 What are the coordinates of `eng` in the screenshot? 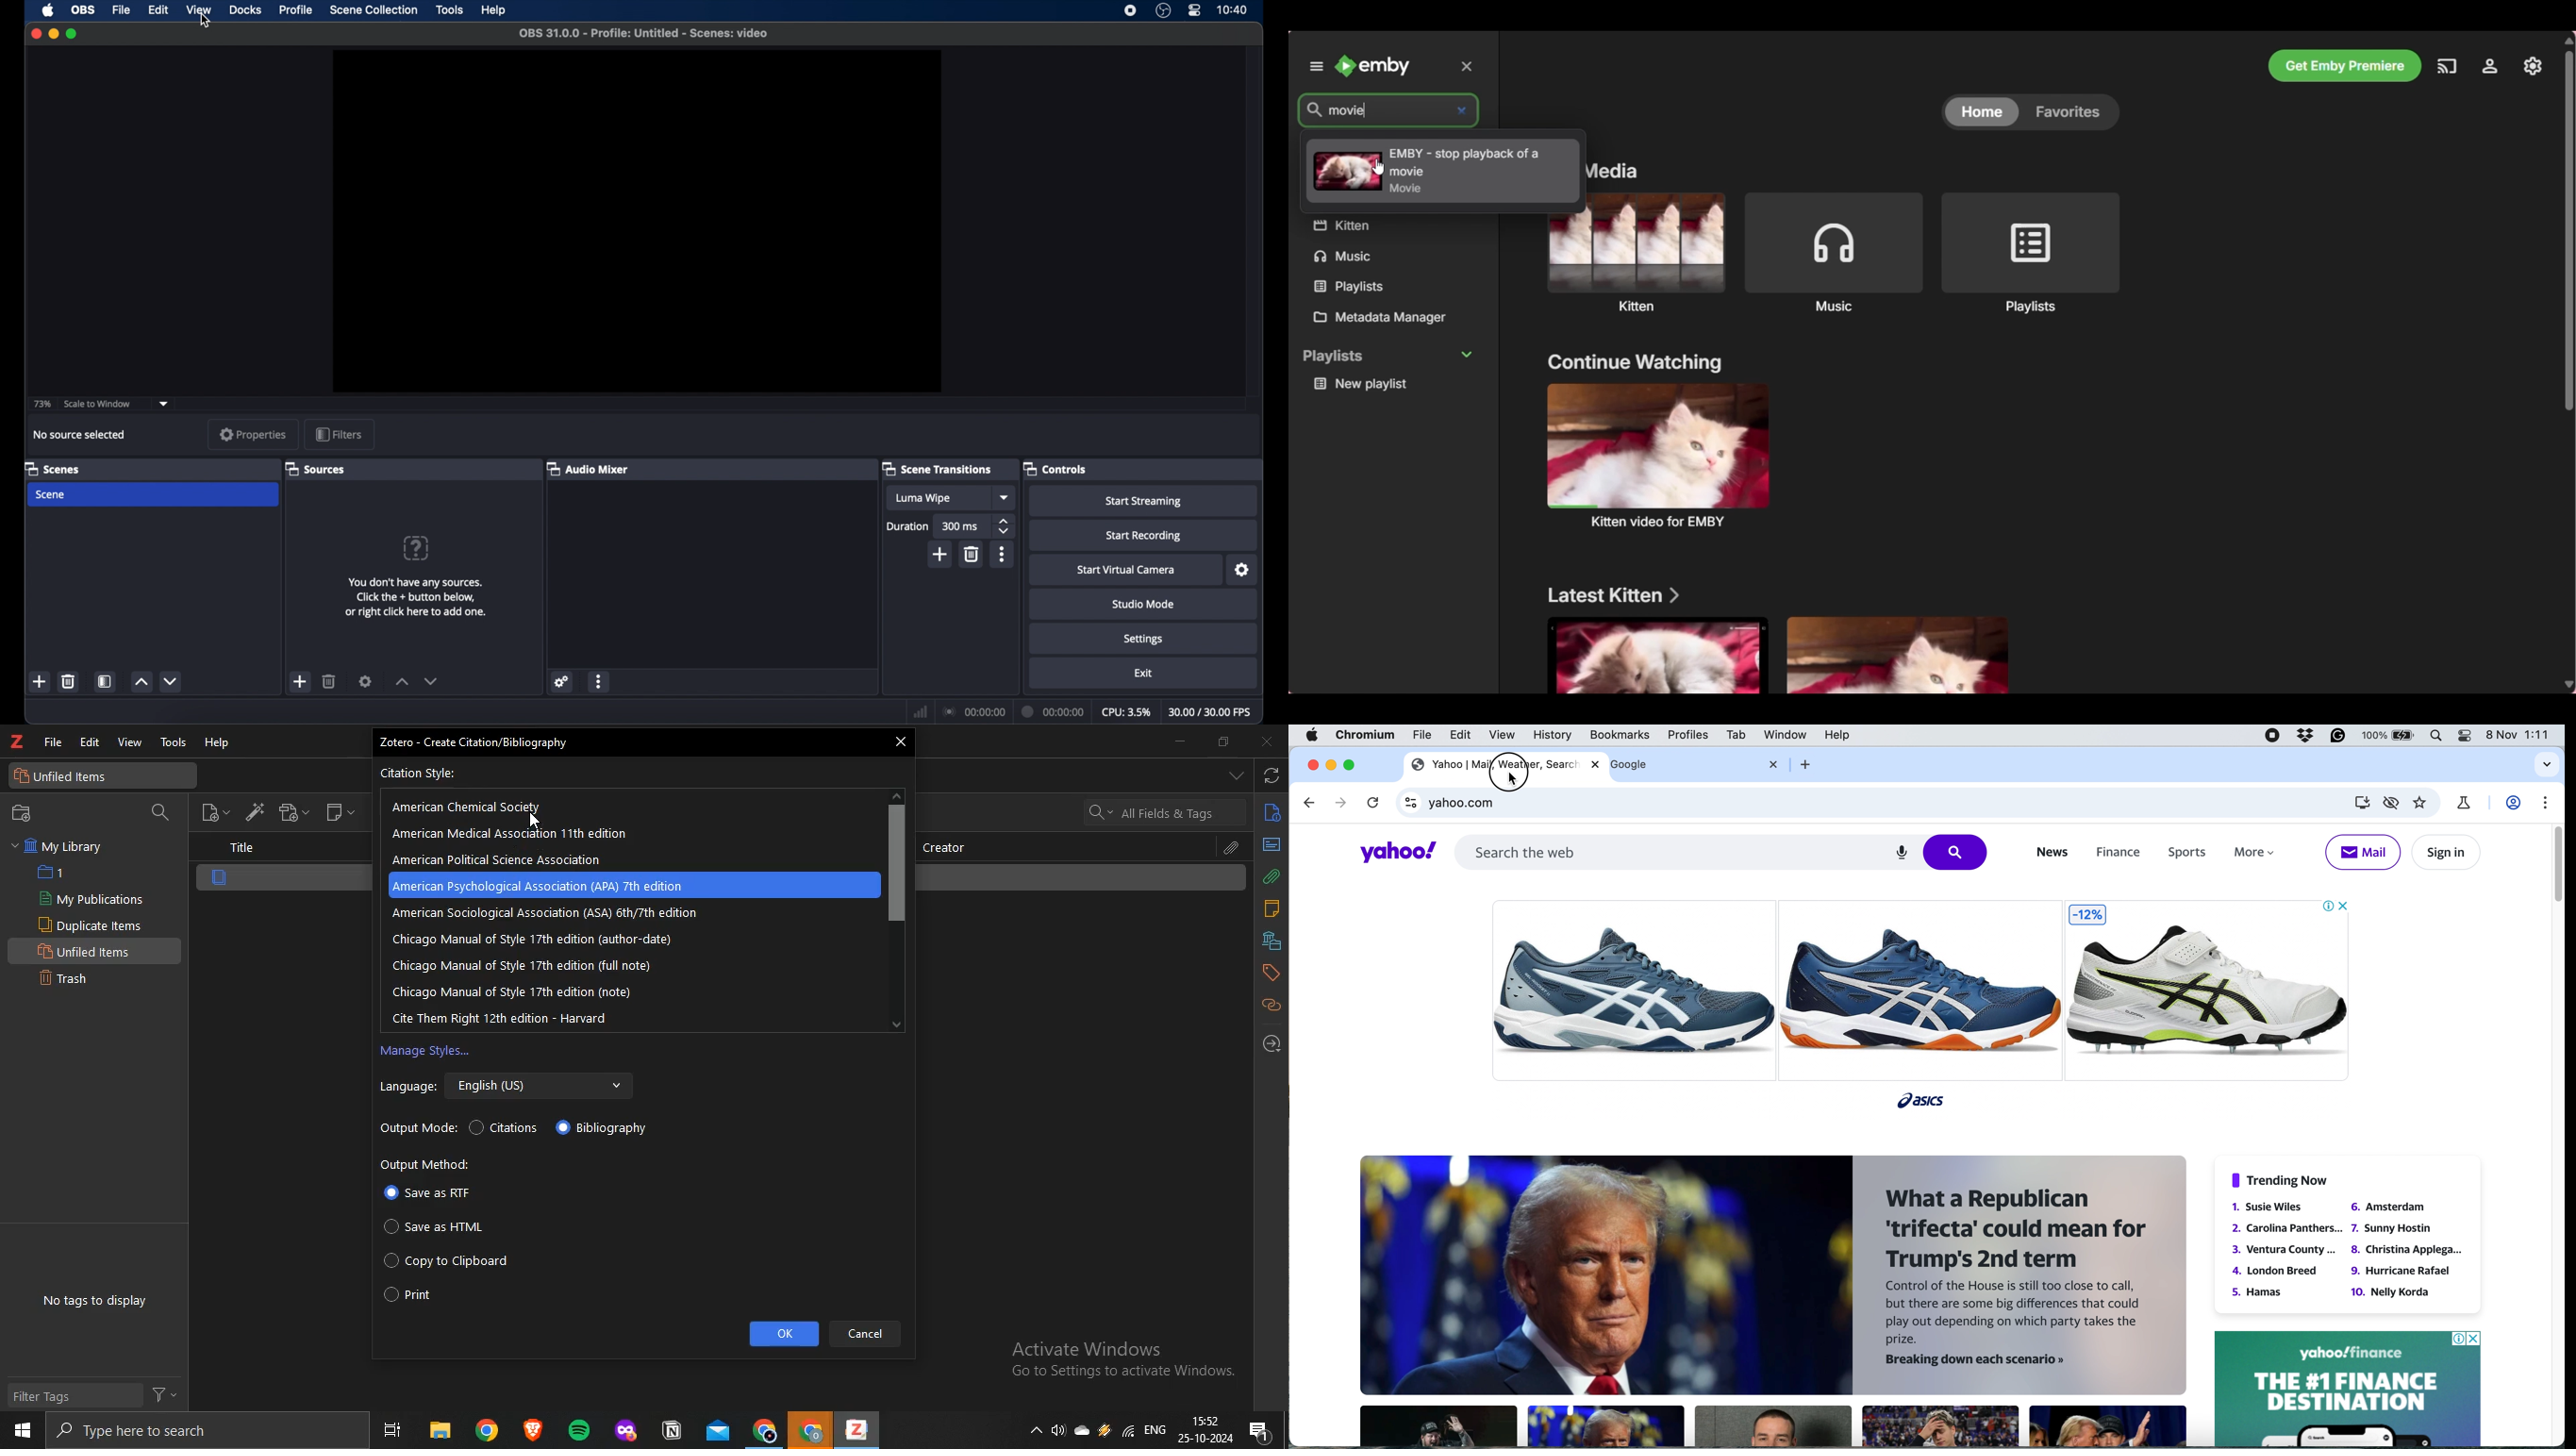 It's located at (1157, 1427).